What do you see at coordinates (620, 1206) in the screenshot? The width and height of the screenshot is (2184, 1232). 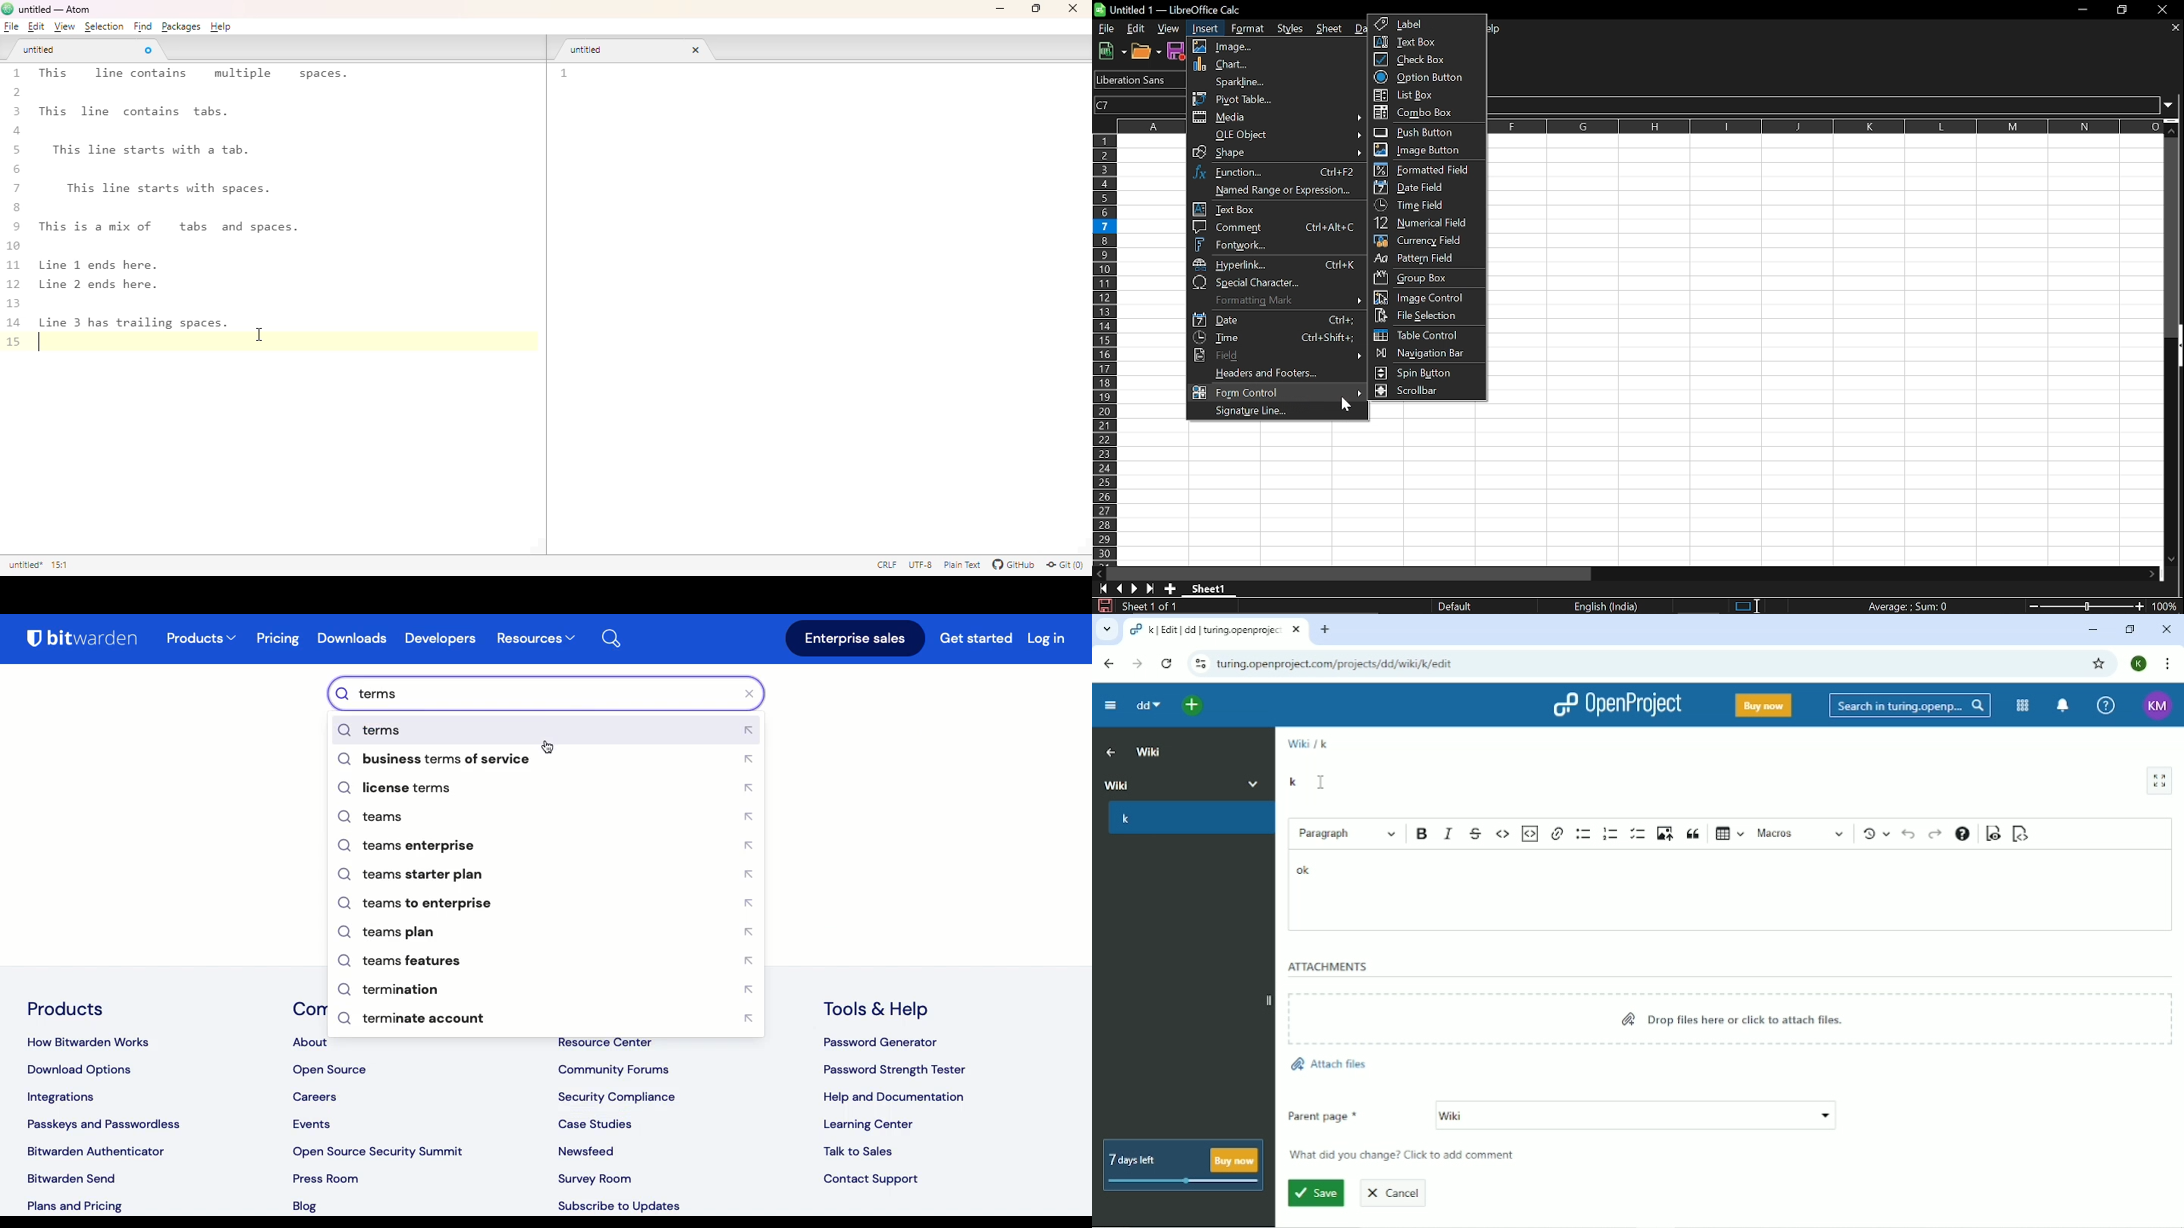 I see `subscribe to updates` at bounding box center [620, 1206].